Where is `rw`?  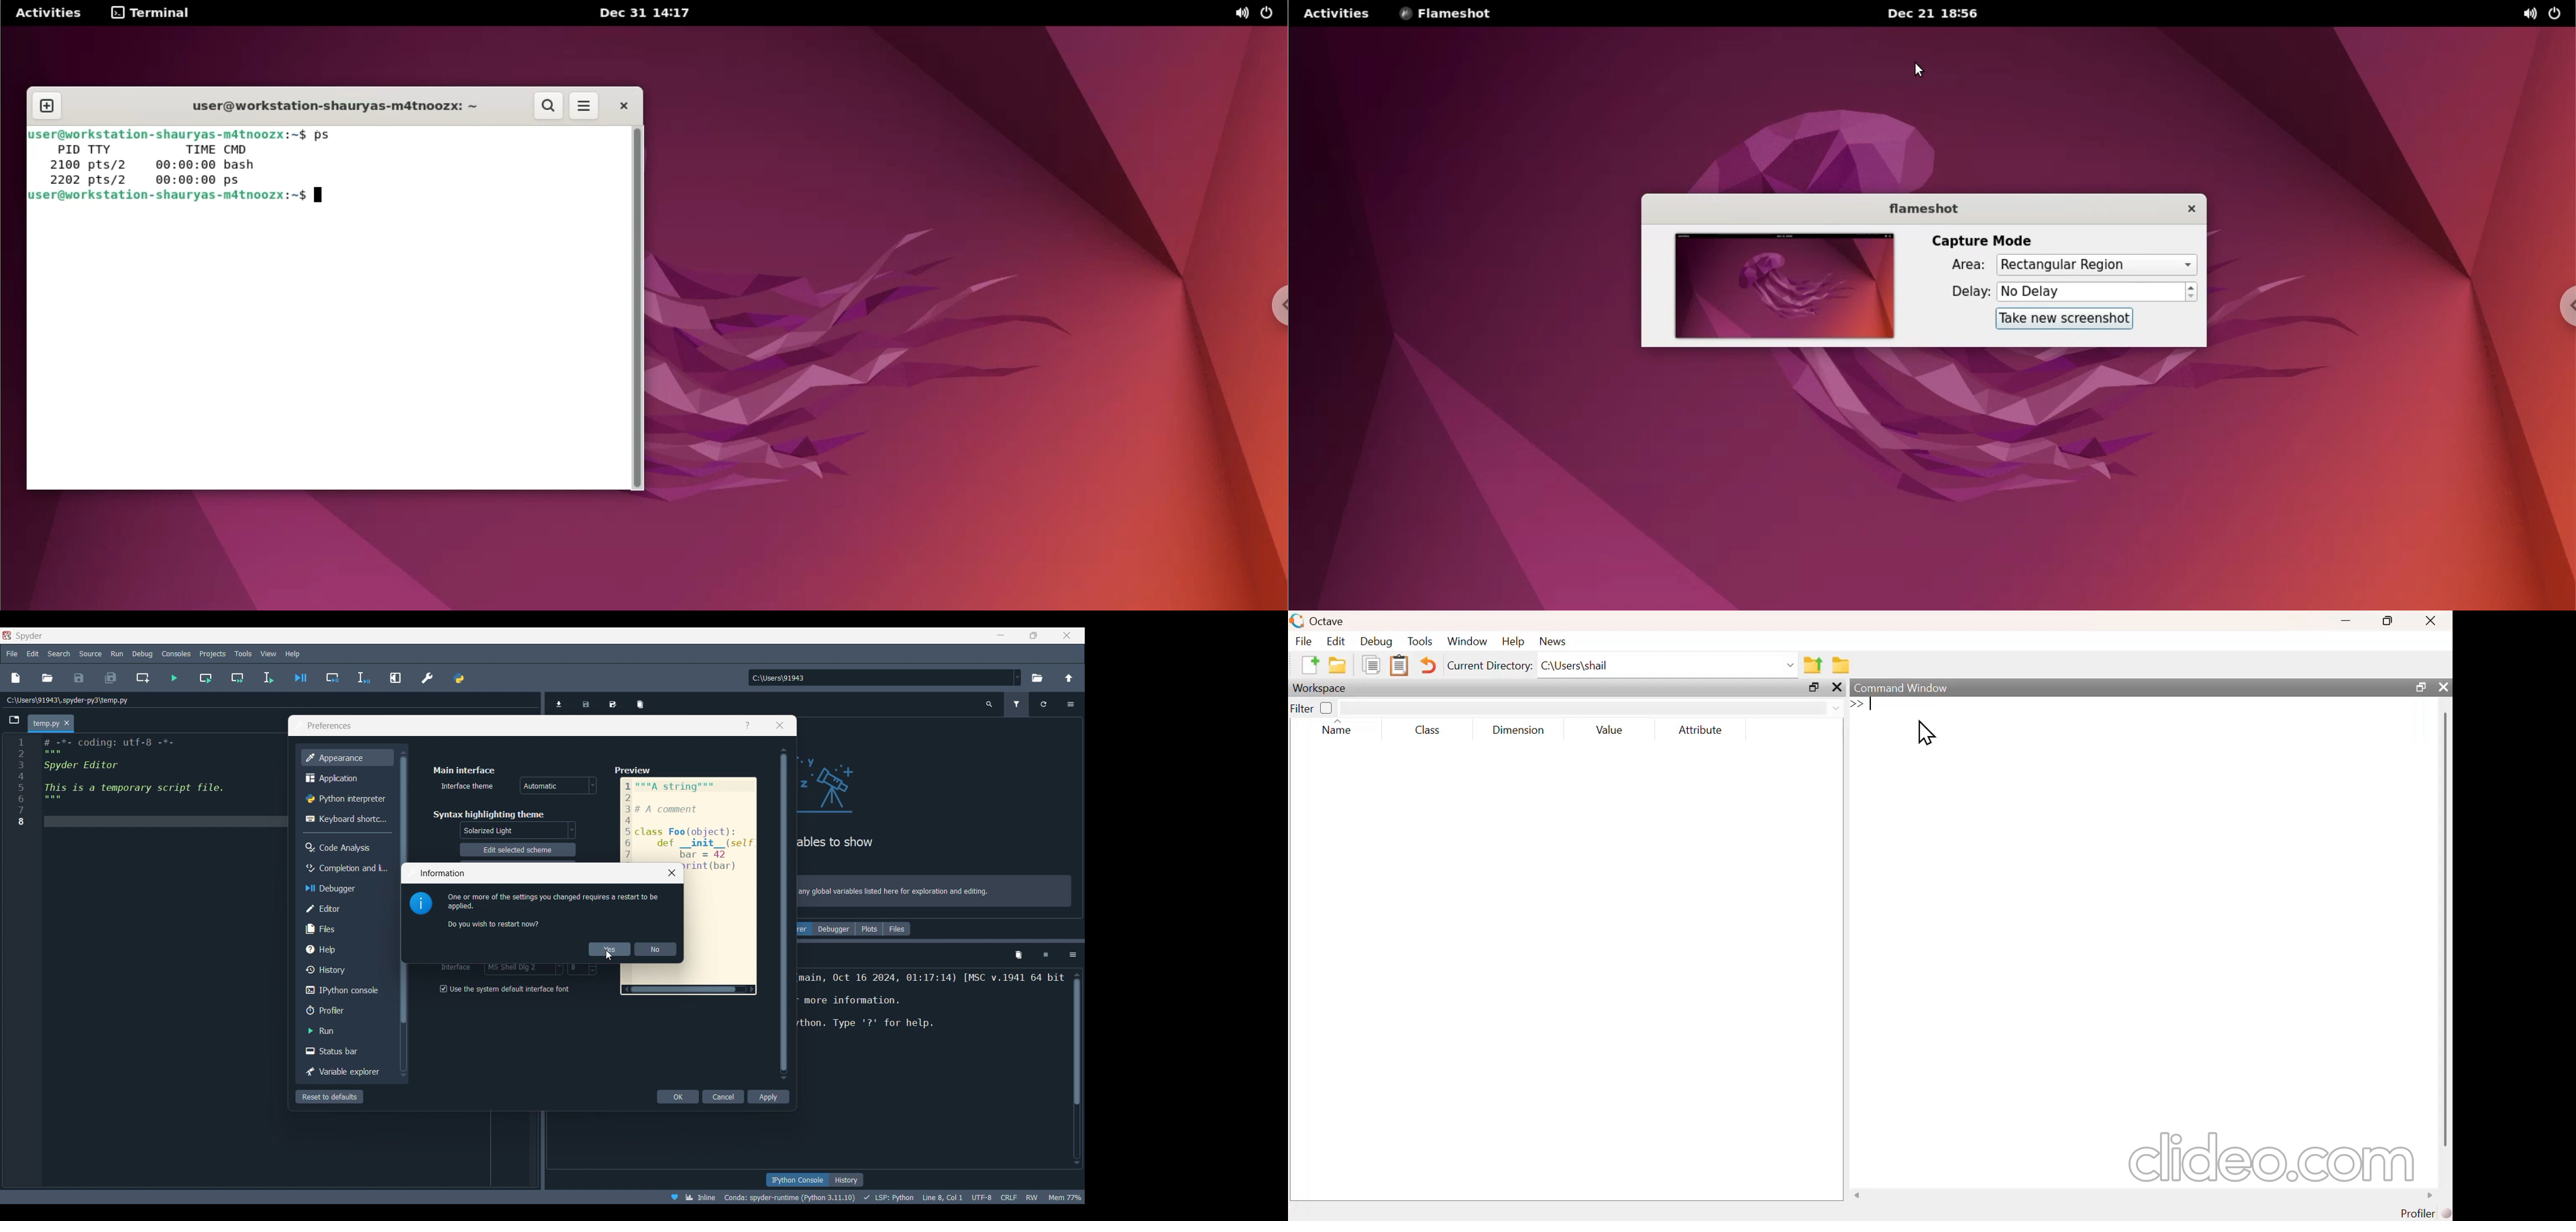
rw is located at coordinates (1034, 1198).